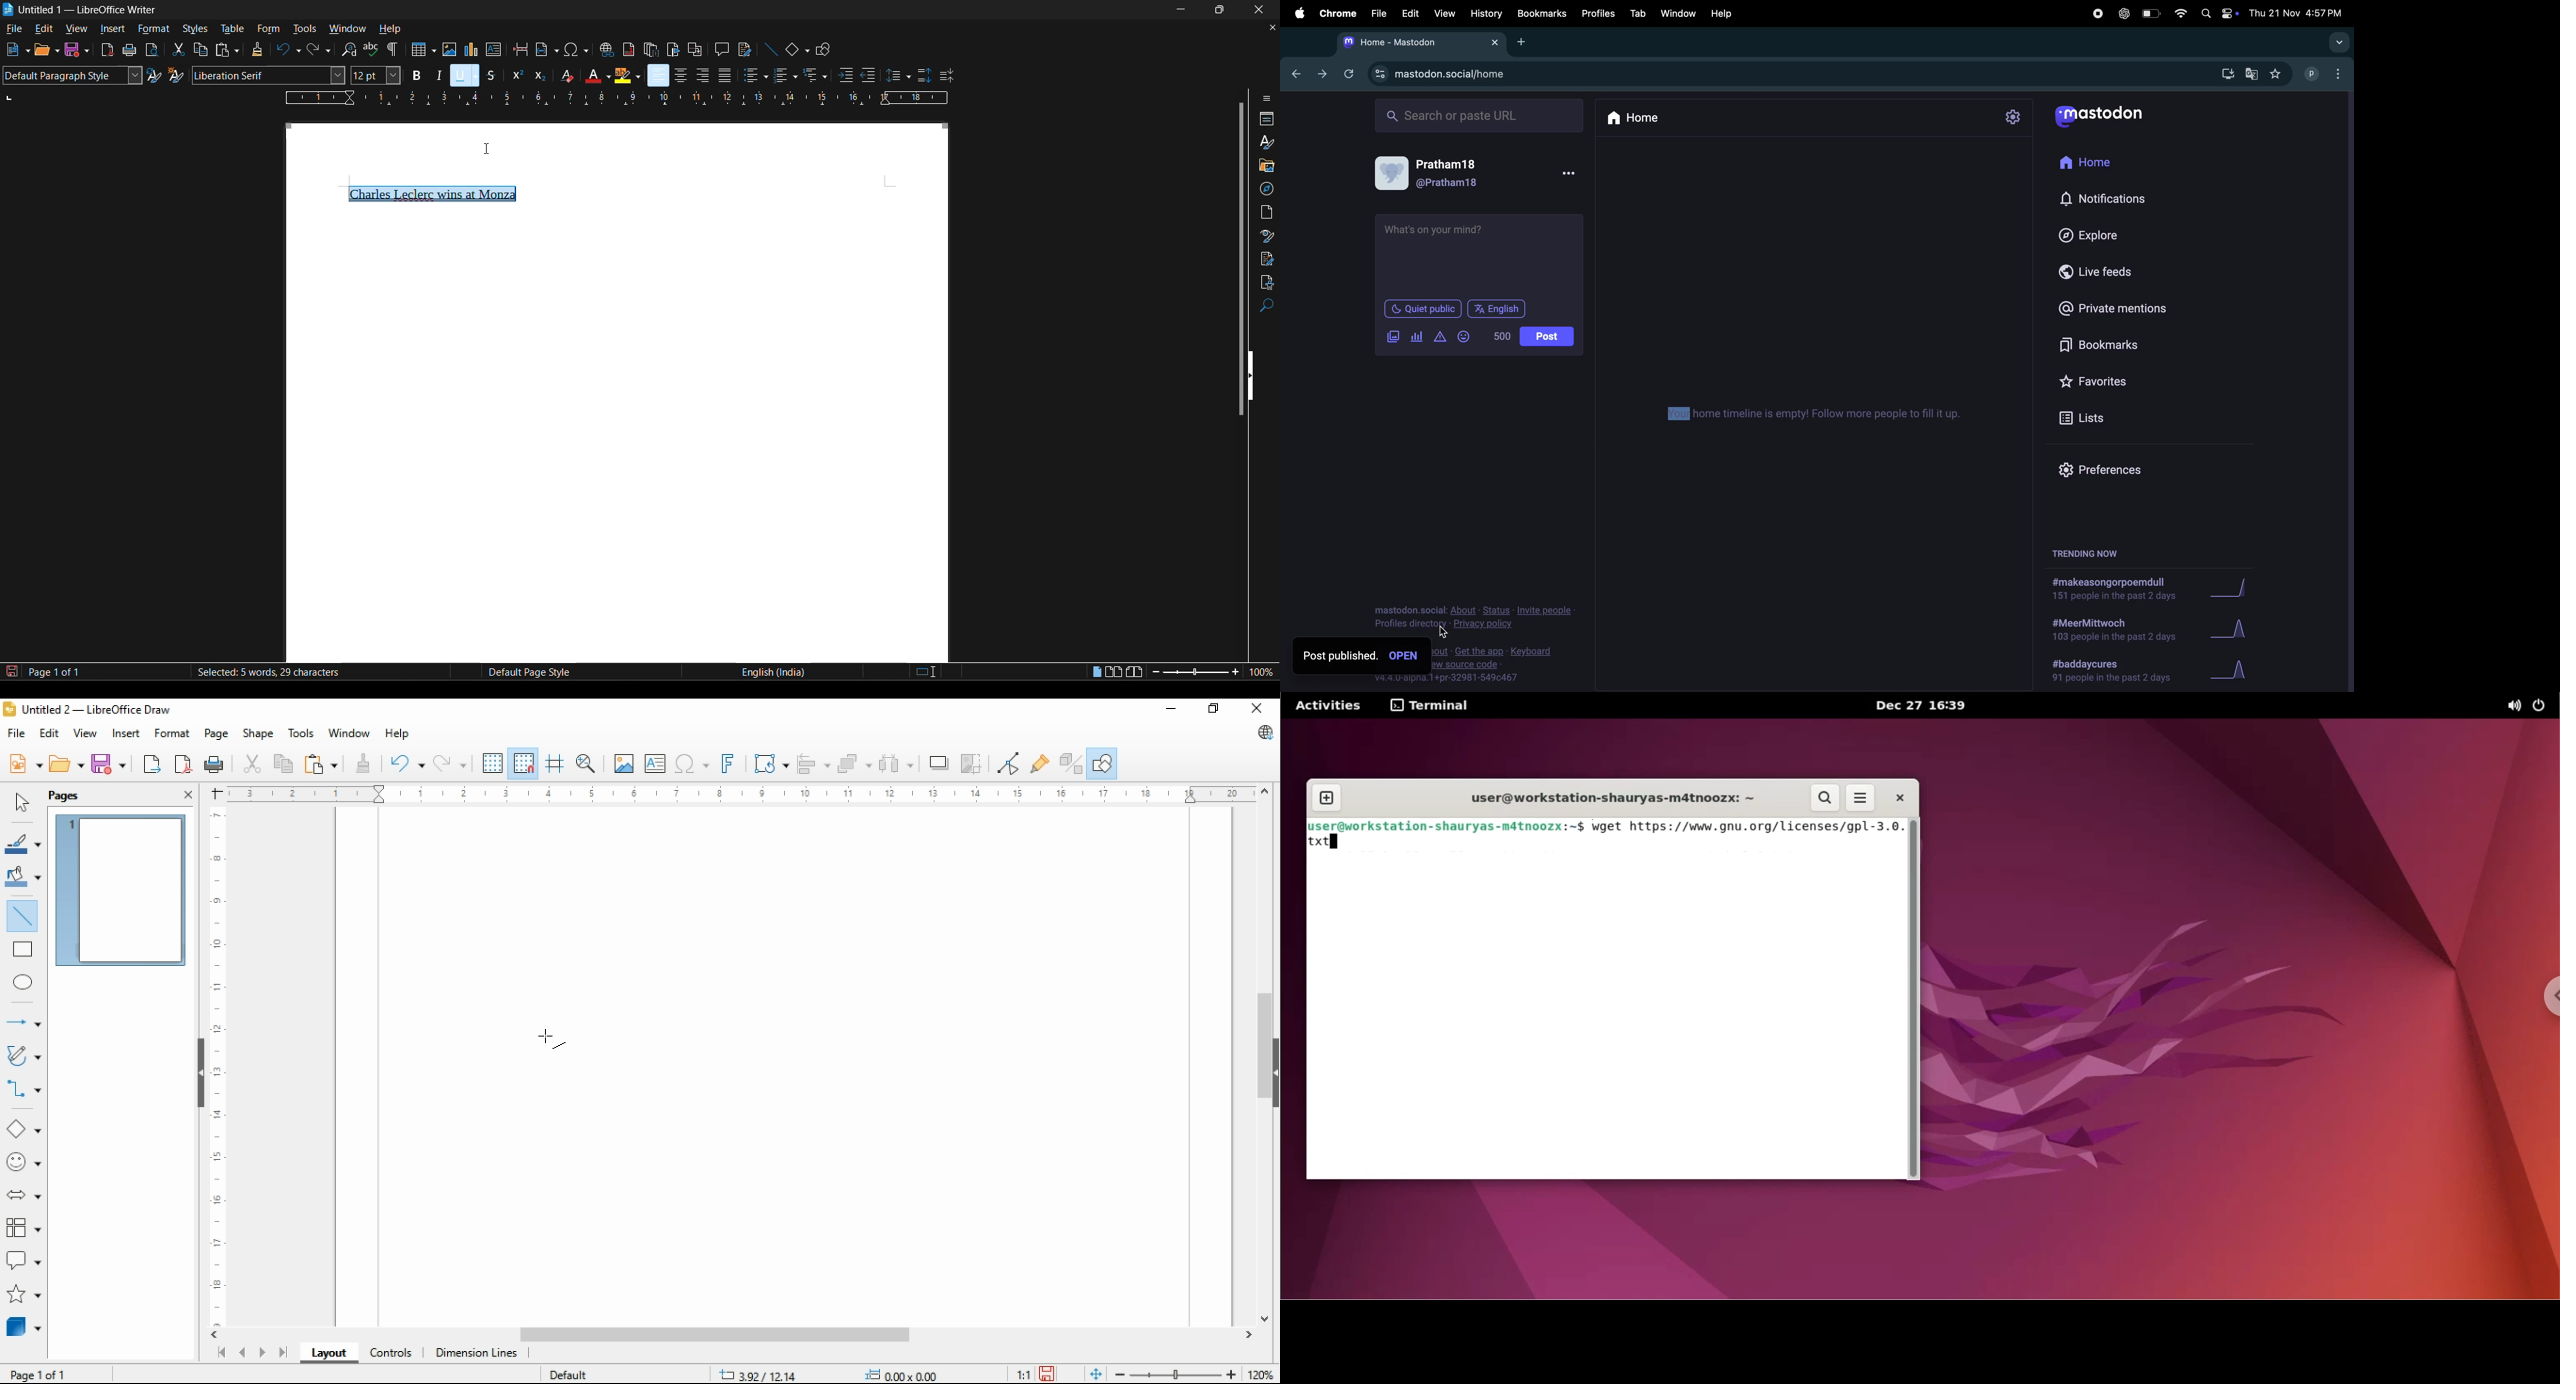  I want to click on insert text box, so click(655, 763).